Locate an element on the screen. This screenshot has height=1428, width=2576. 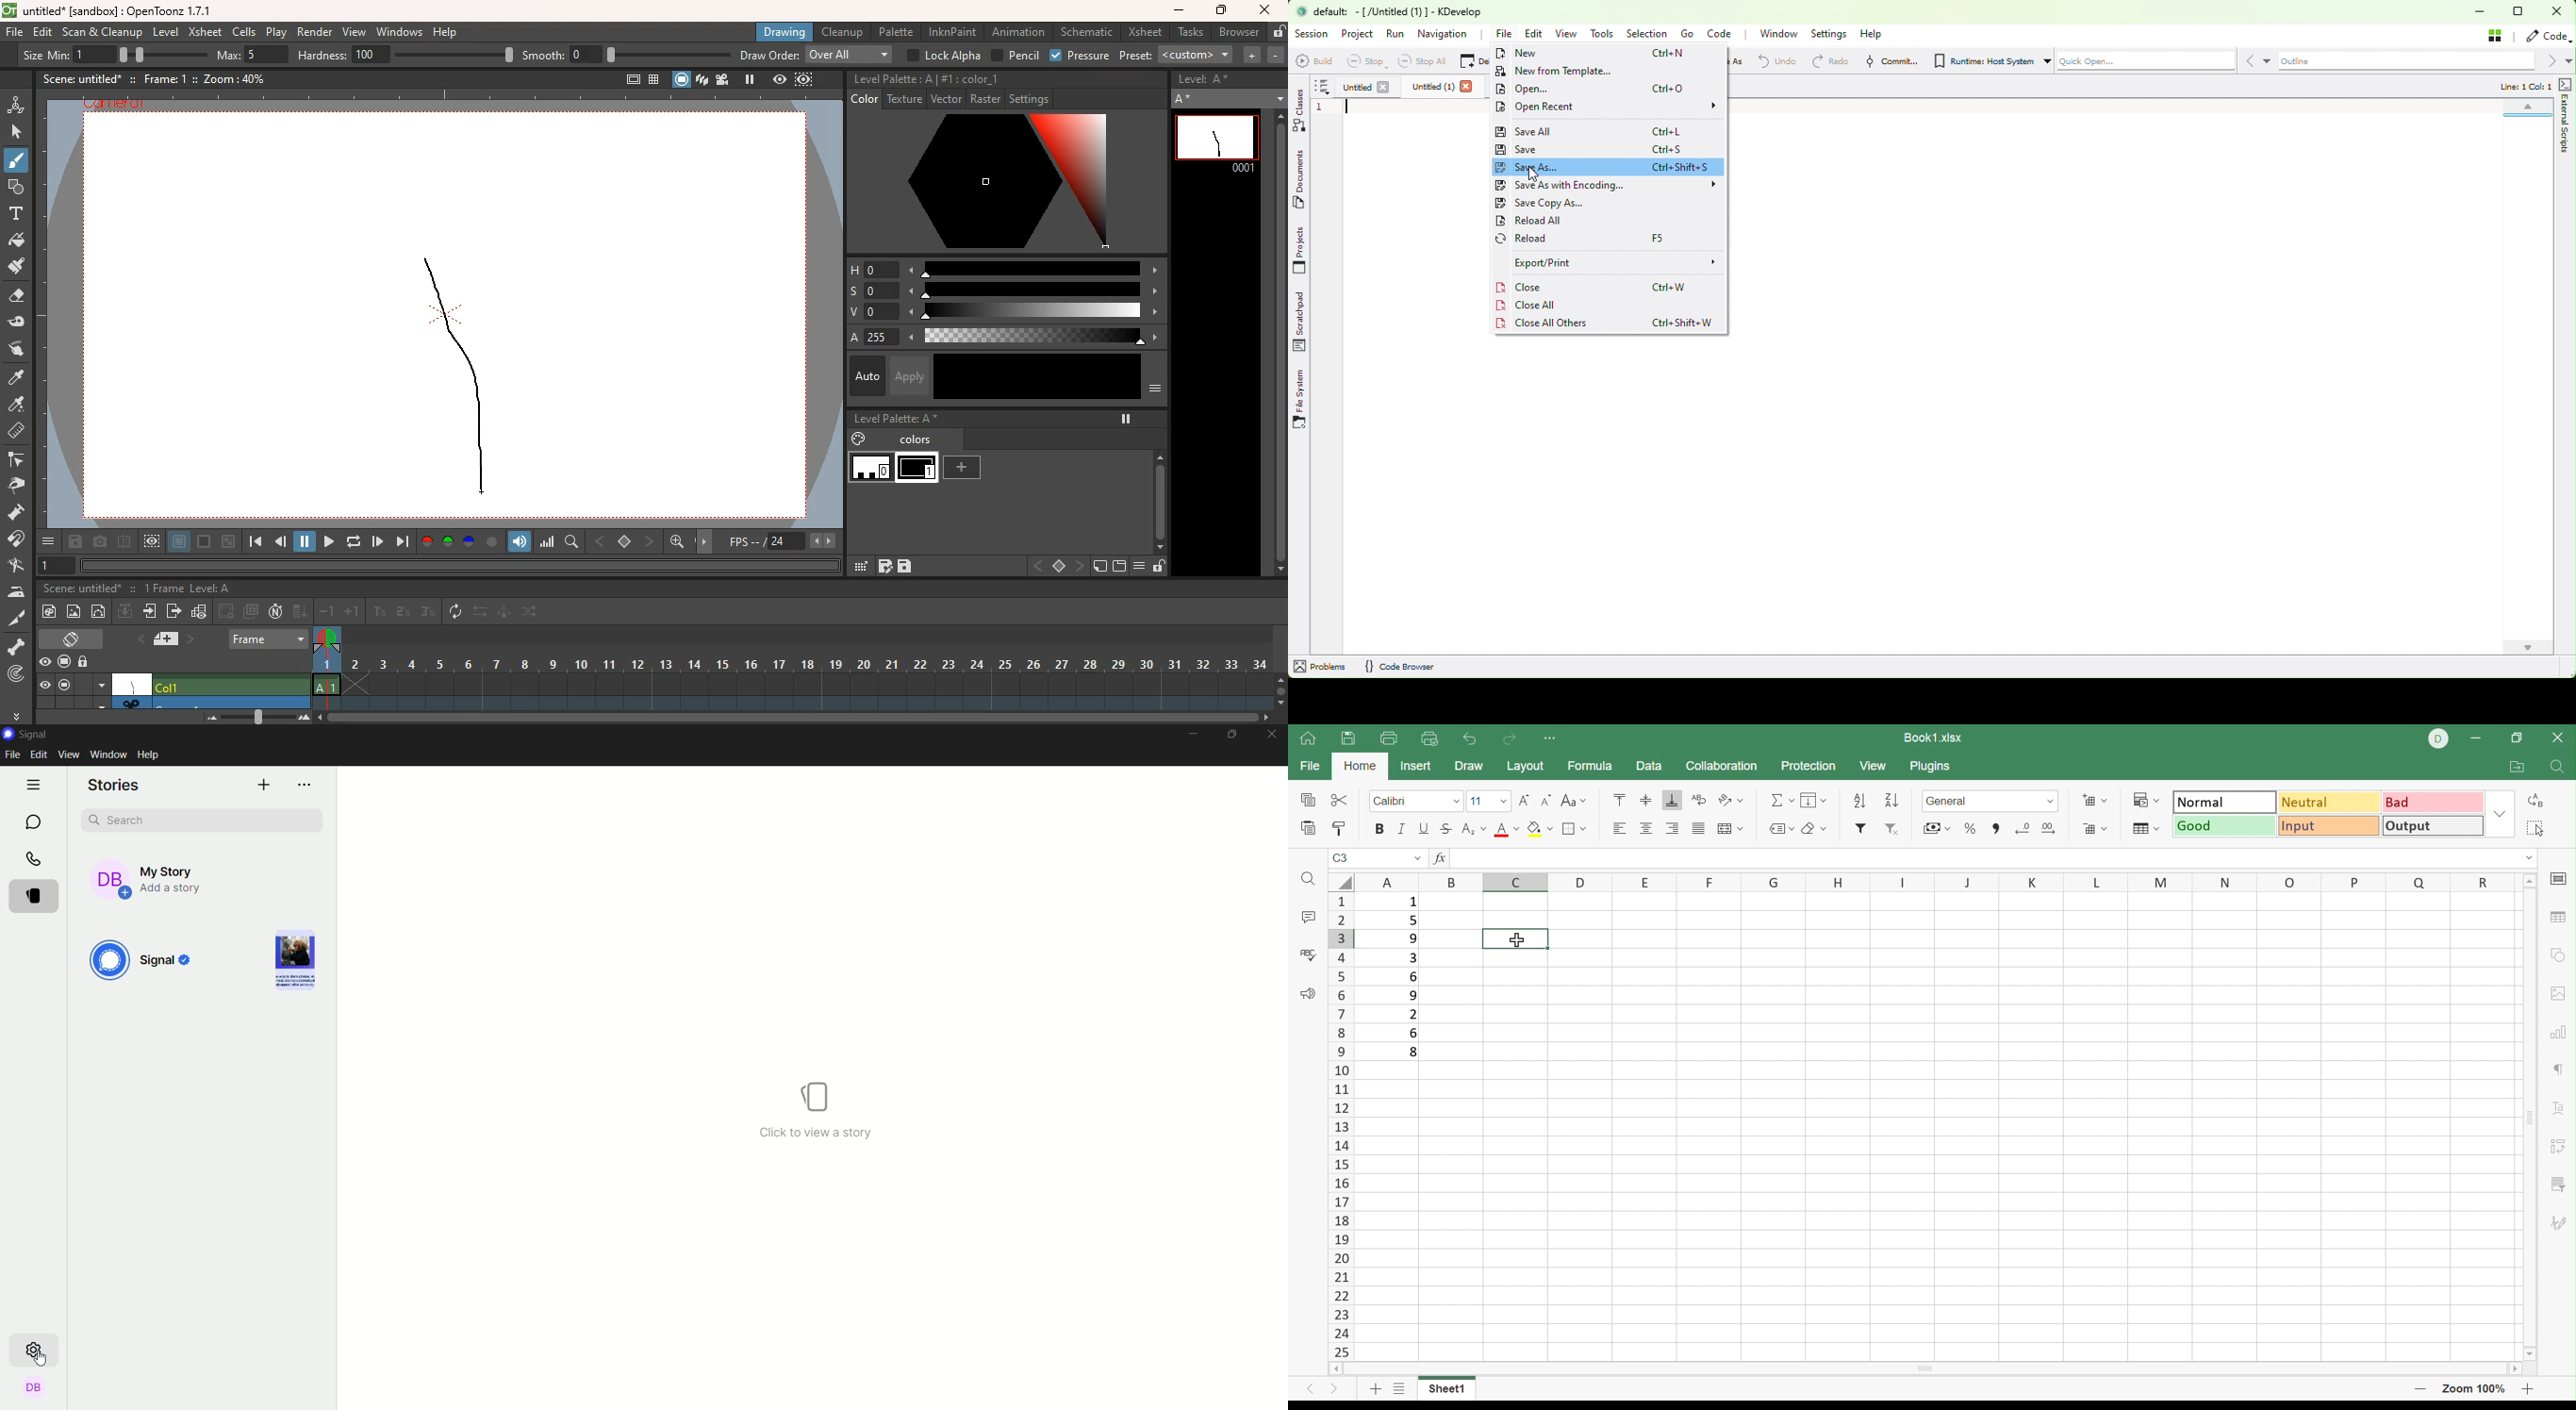
line is located at coordinates (455, 374).